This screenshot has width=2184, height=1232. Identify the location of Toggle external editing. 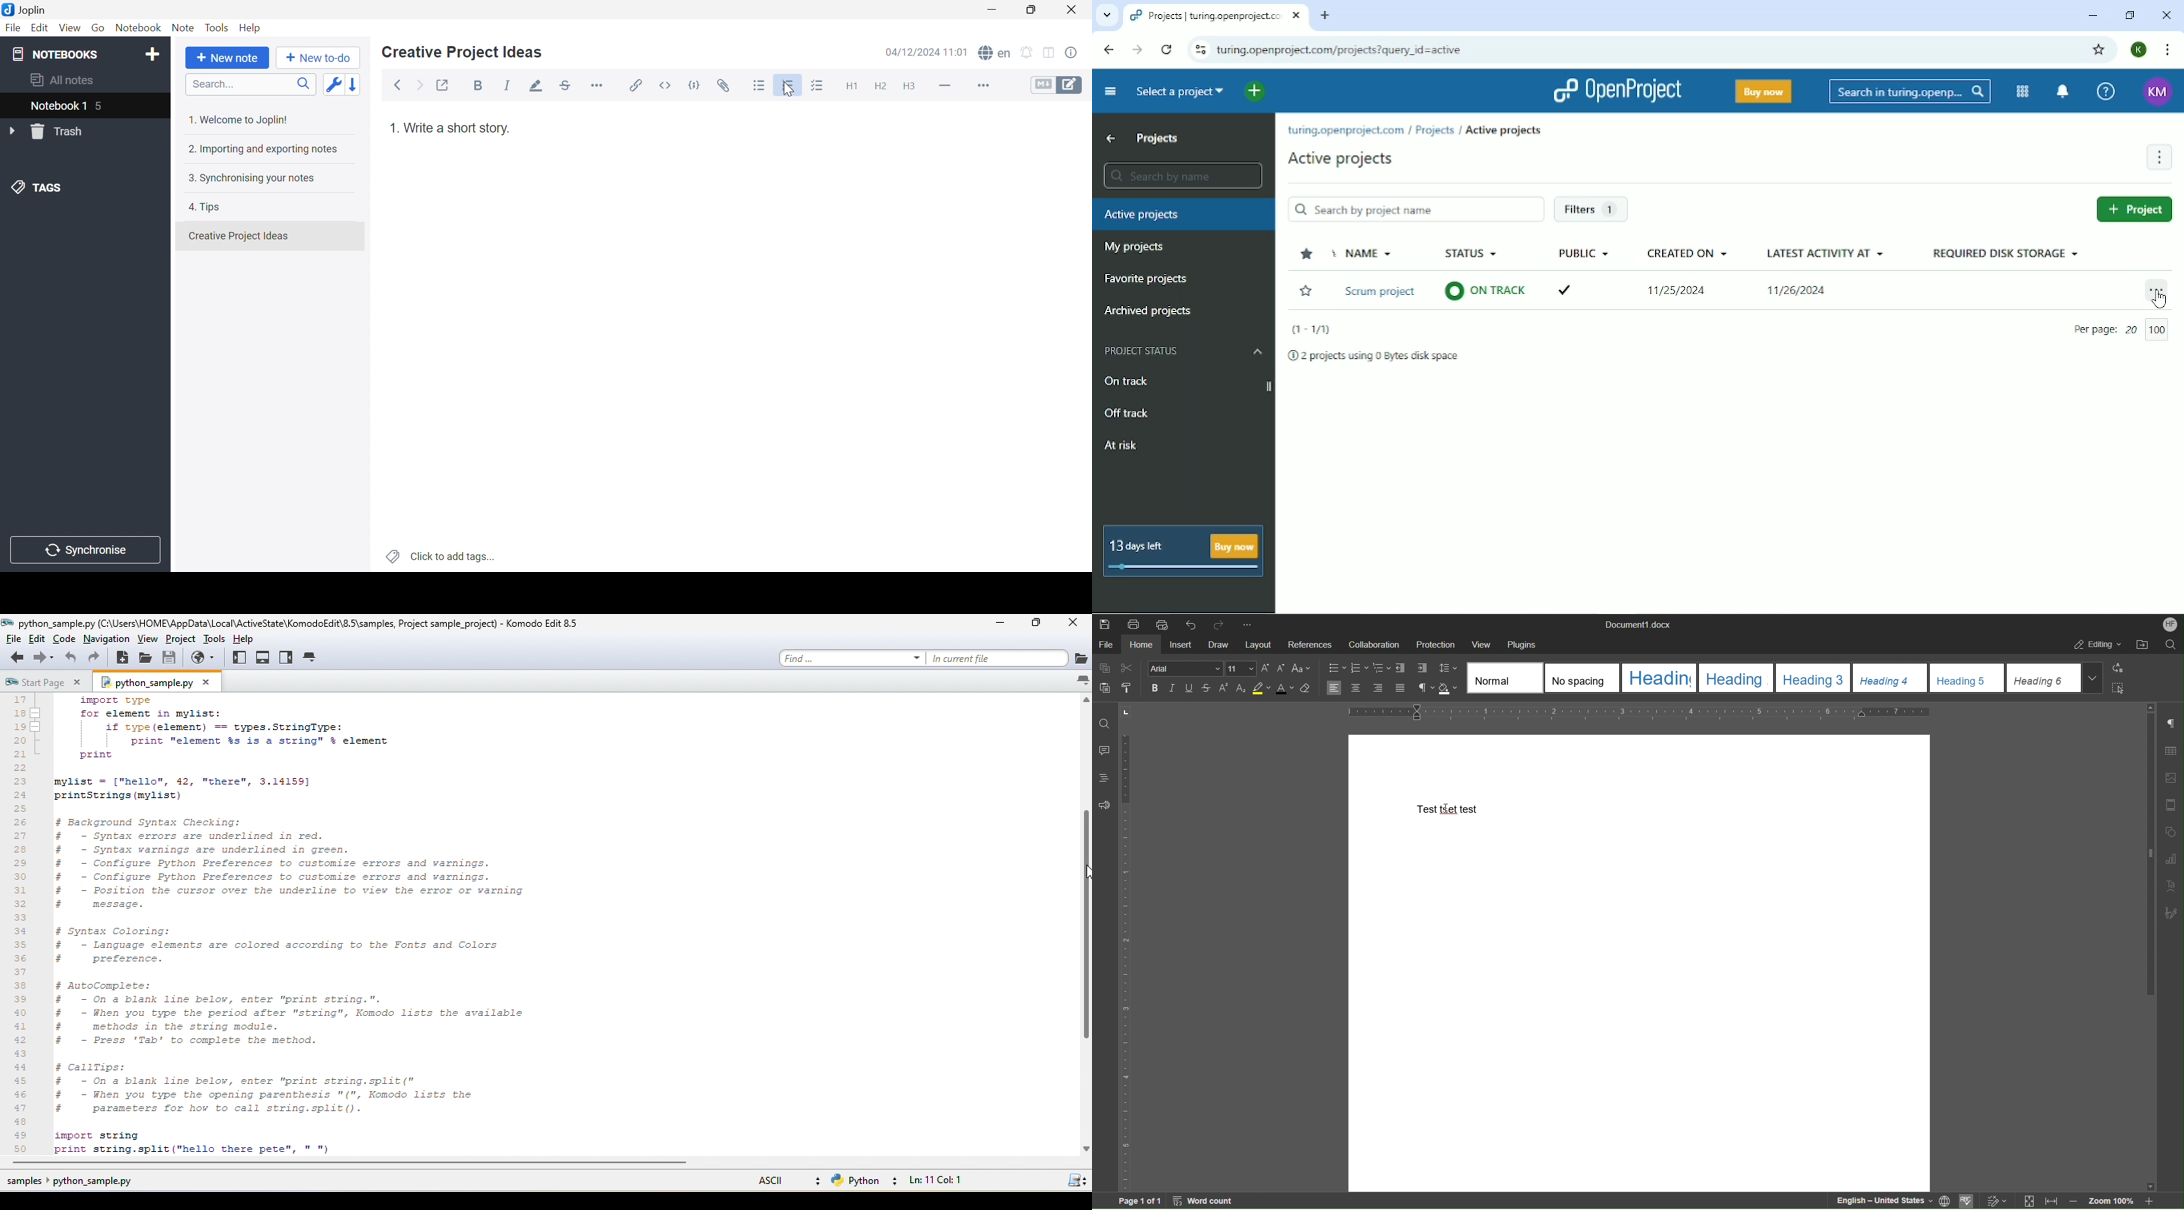
(441, 86).